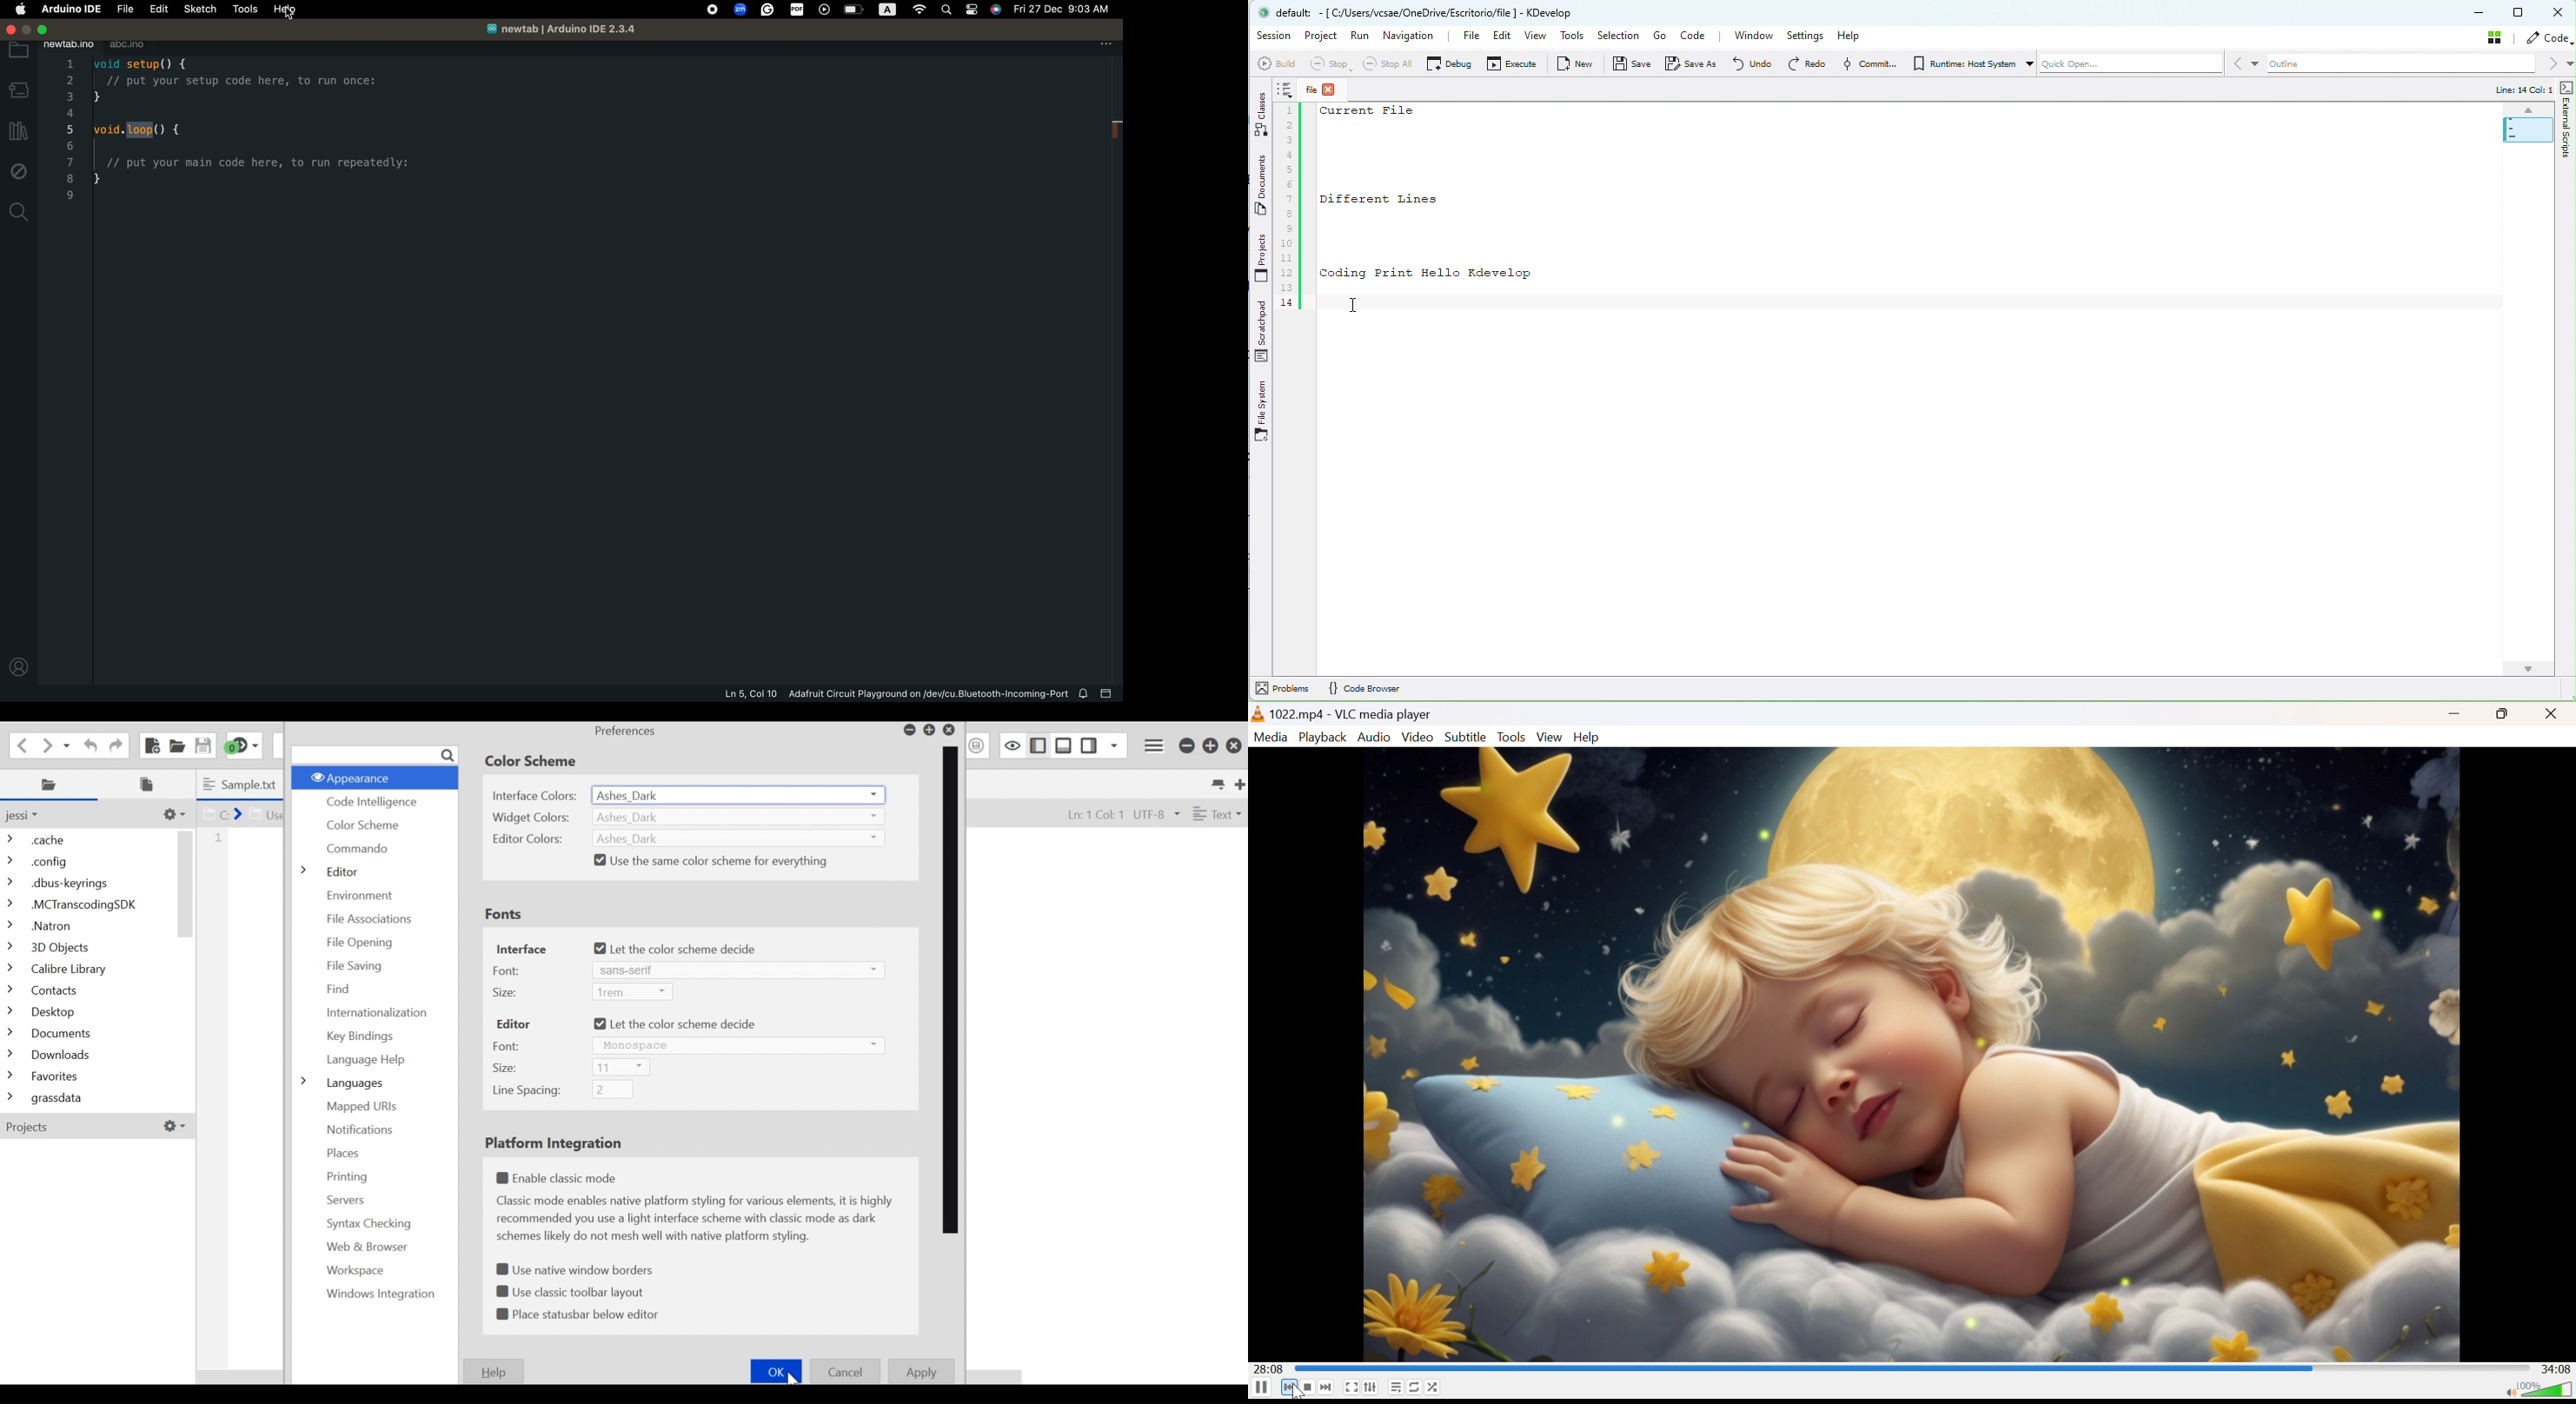 This screenshot has height=1428, width=2576. I want to click on Runtime: Host System, so click(1962, 63).